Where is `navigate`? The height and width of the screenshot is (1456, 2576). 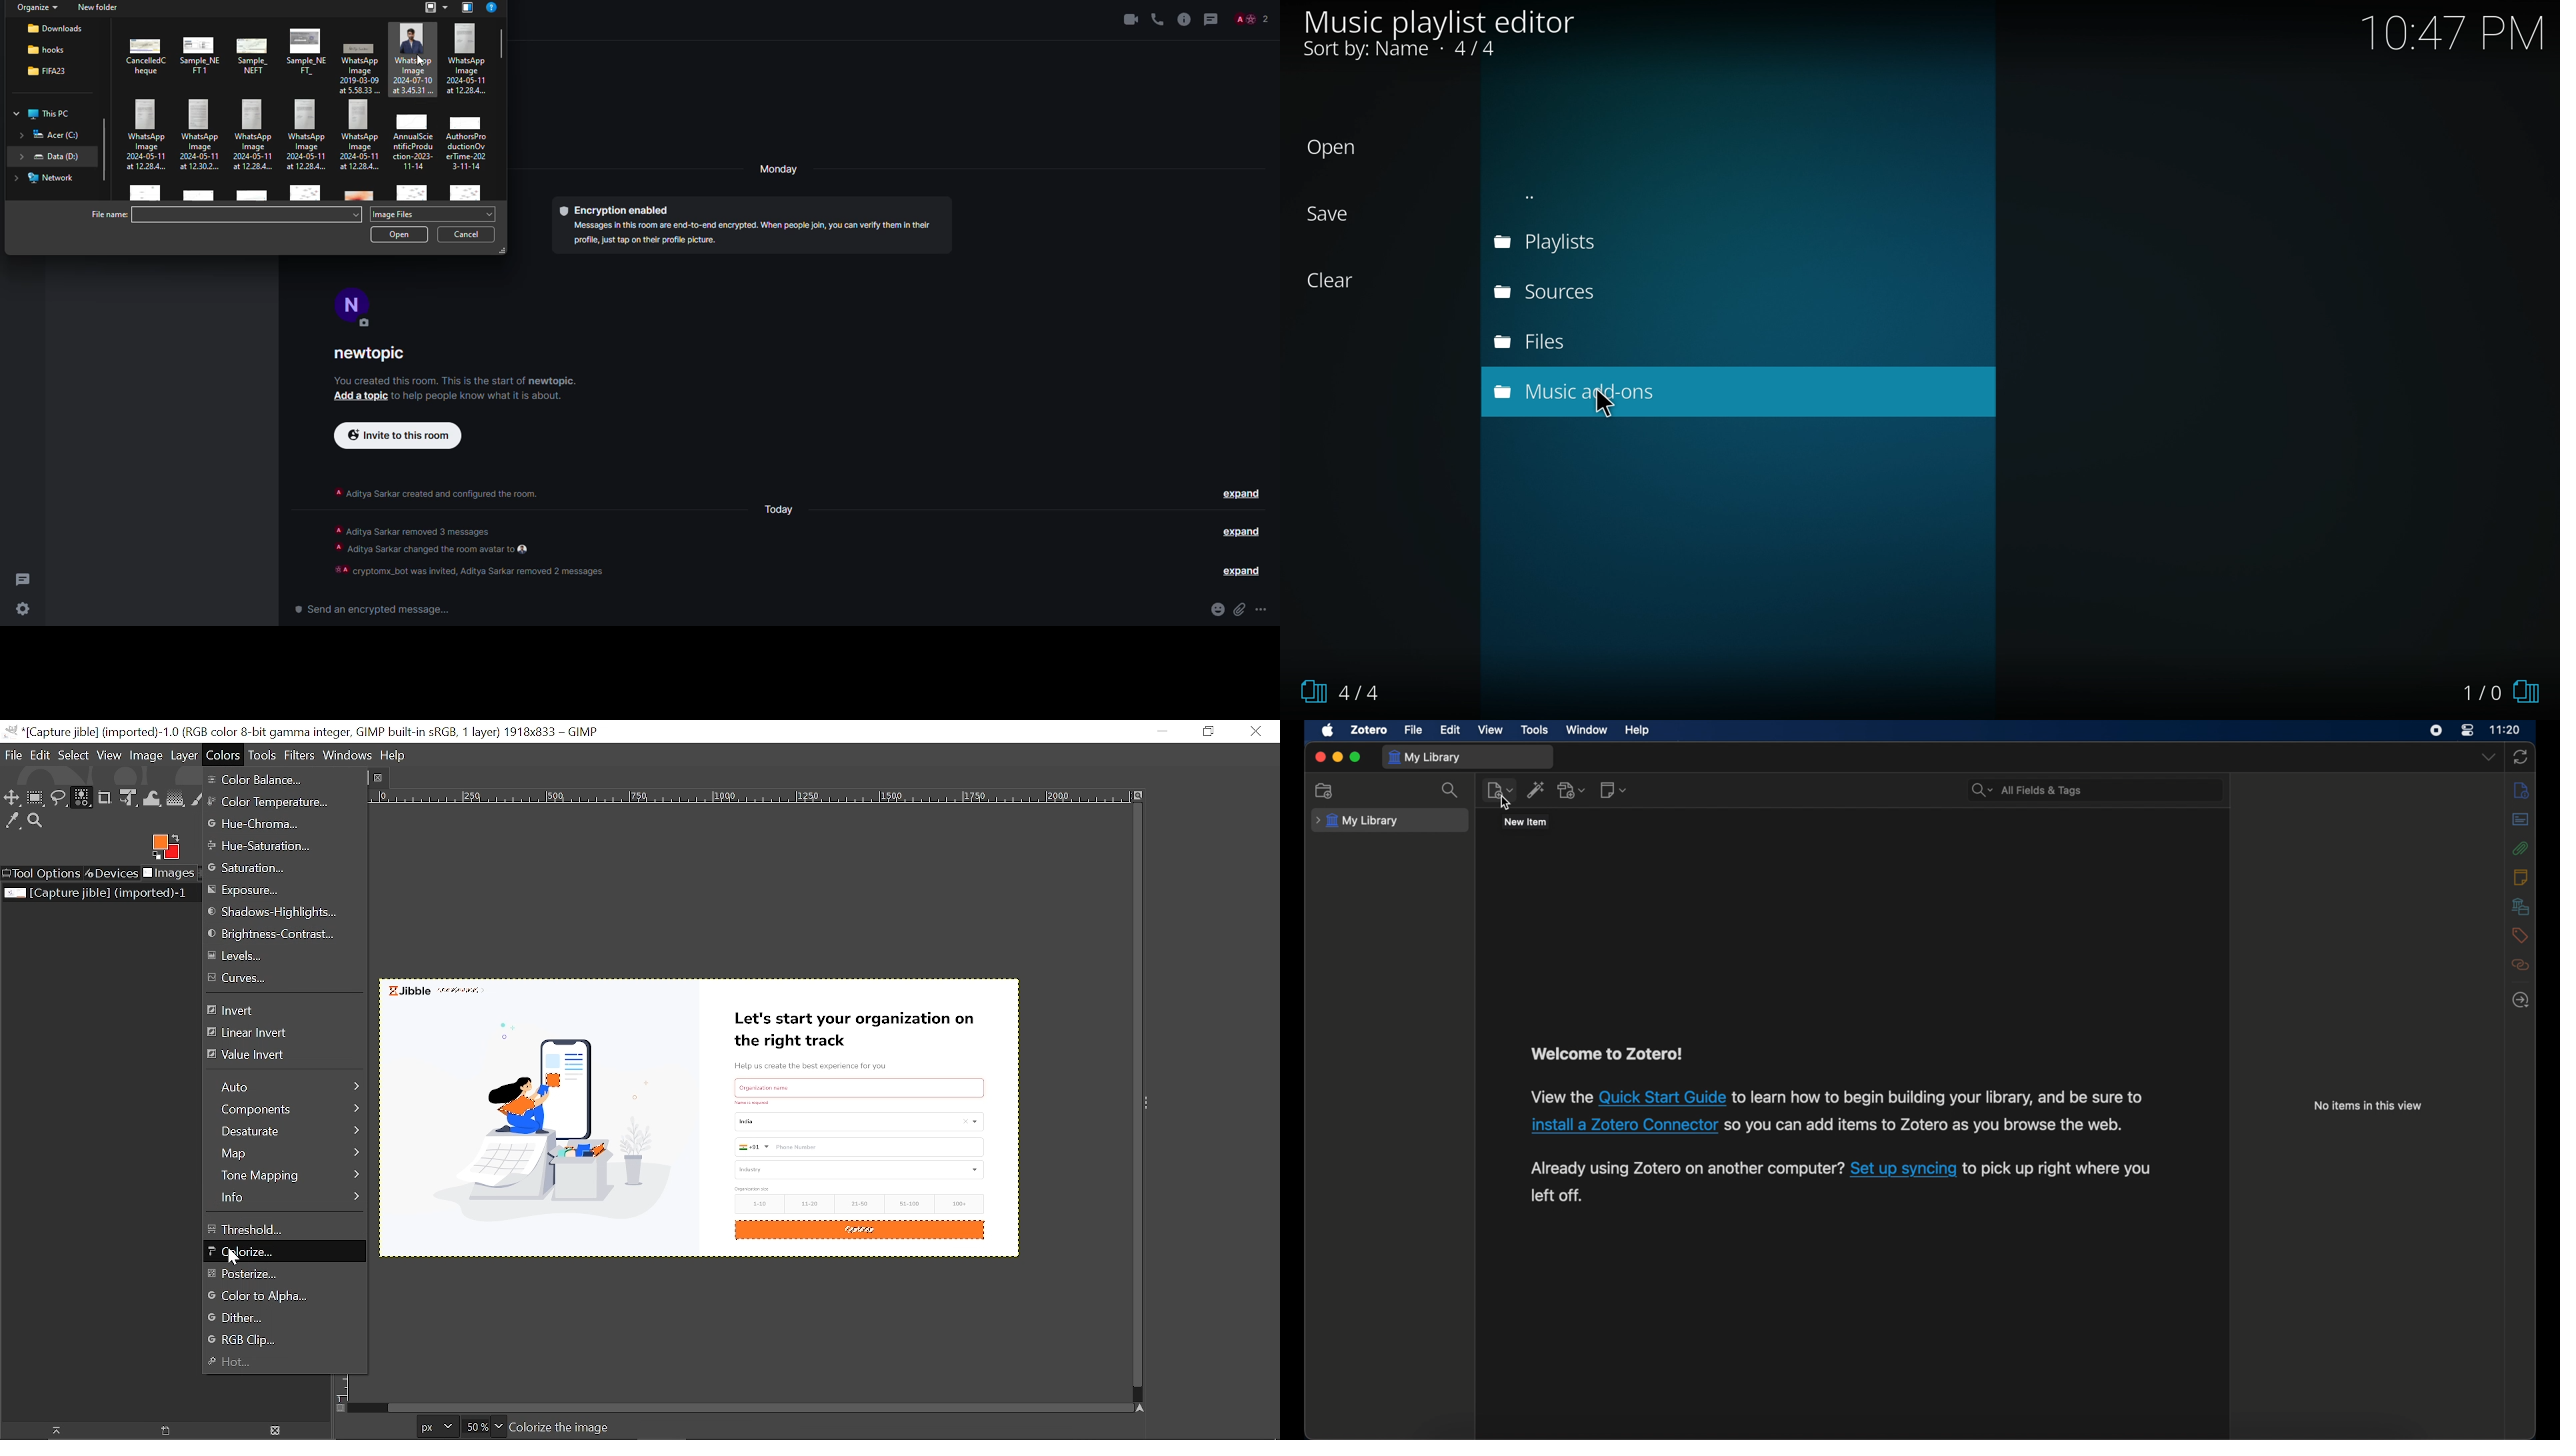
navigate is located at coordinates (342, 1409).